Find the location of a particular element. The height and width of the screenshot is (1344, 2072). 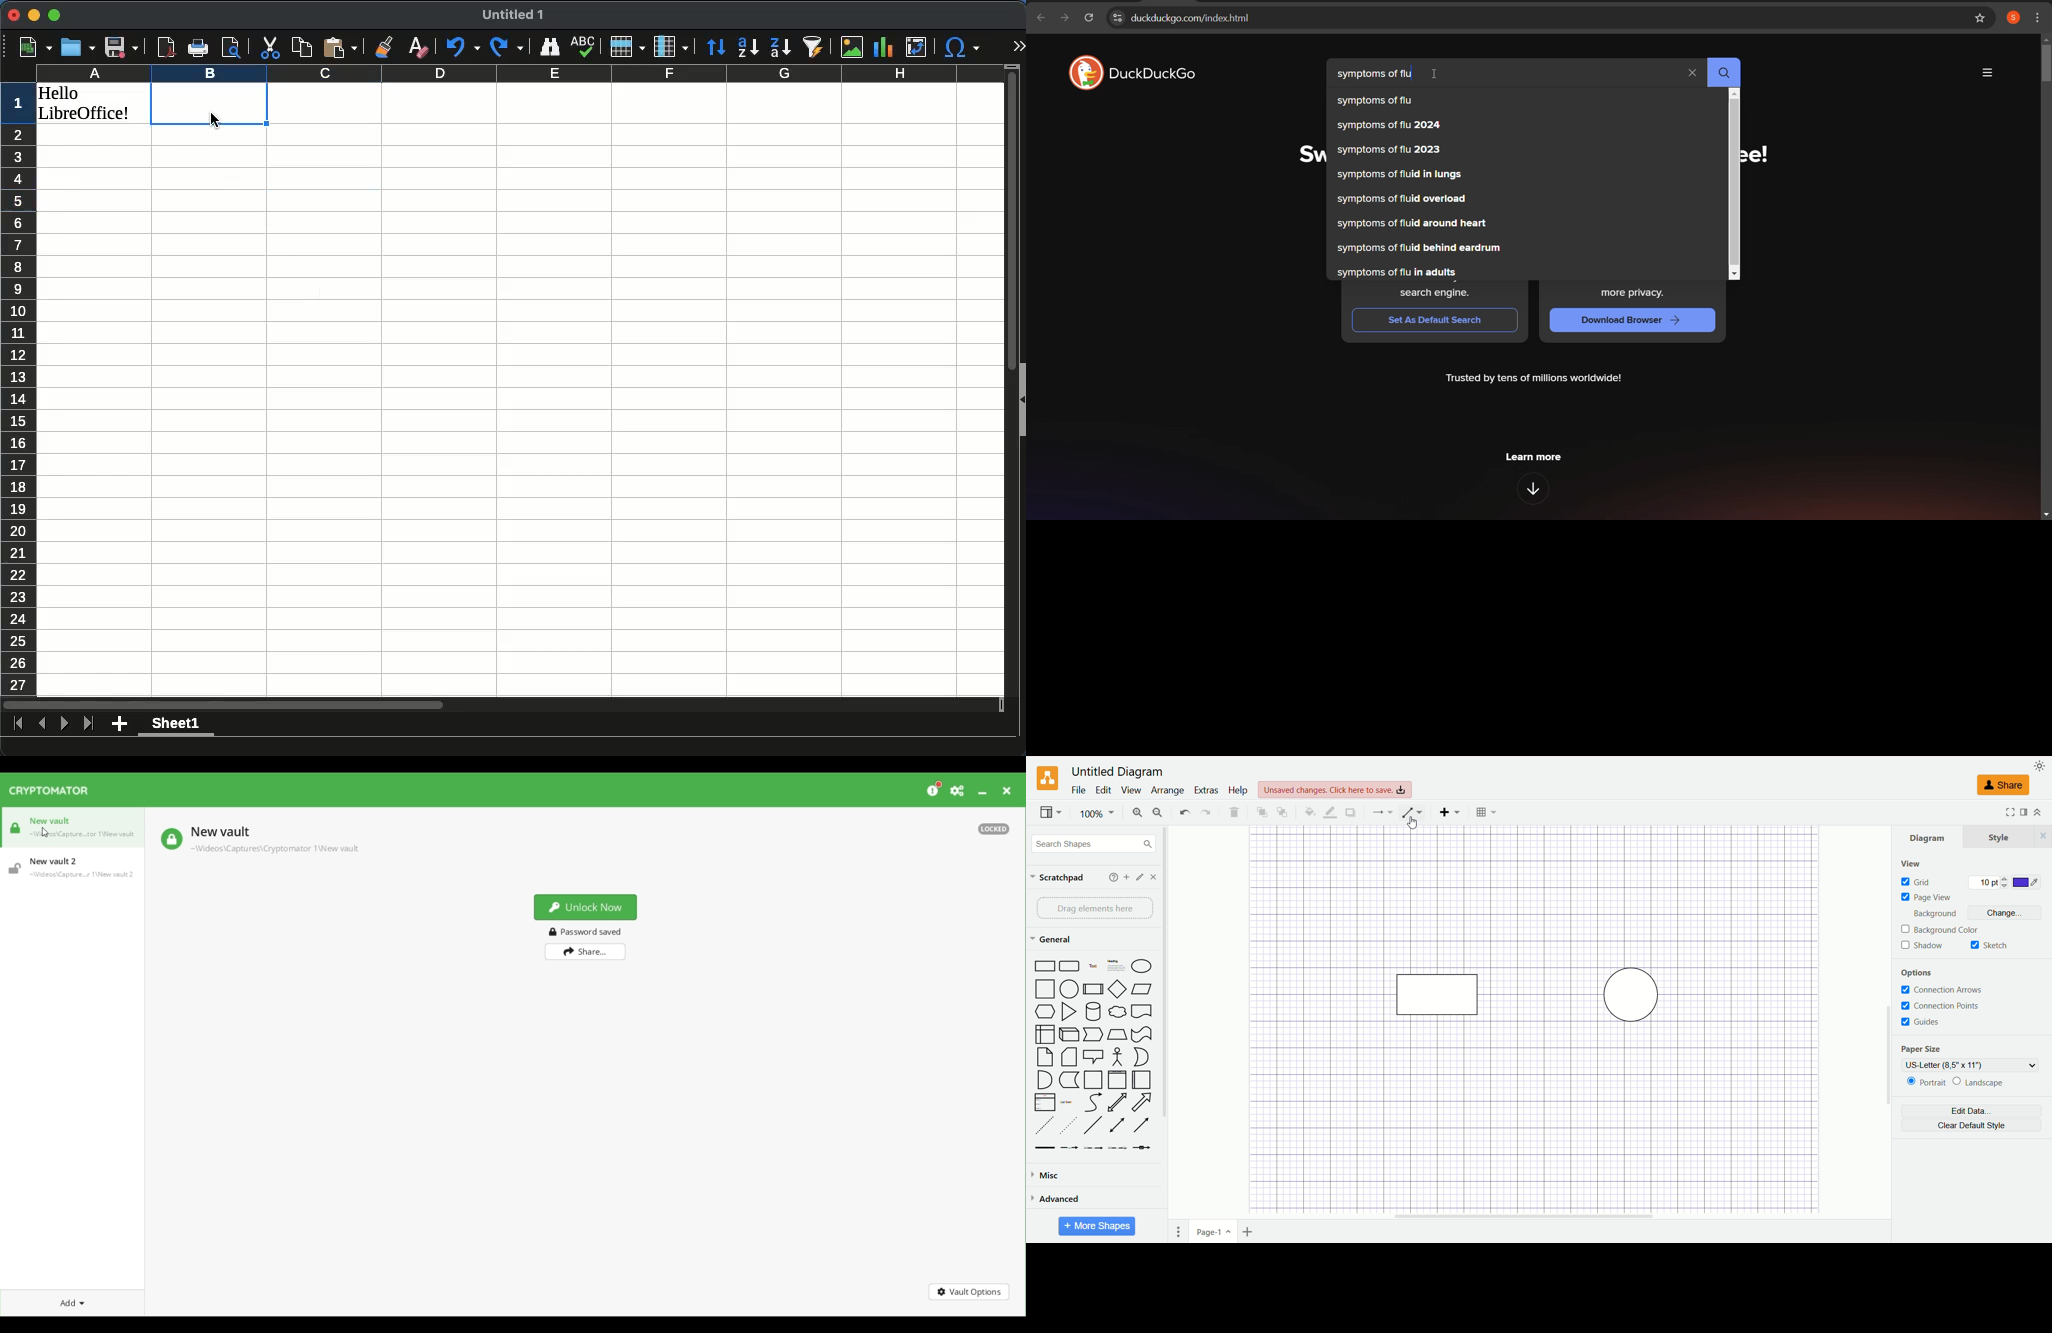

redo is located at coordinates (507, 45).